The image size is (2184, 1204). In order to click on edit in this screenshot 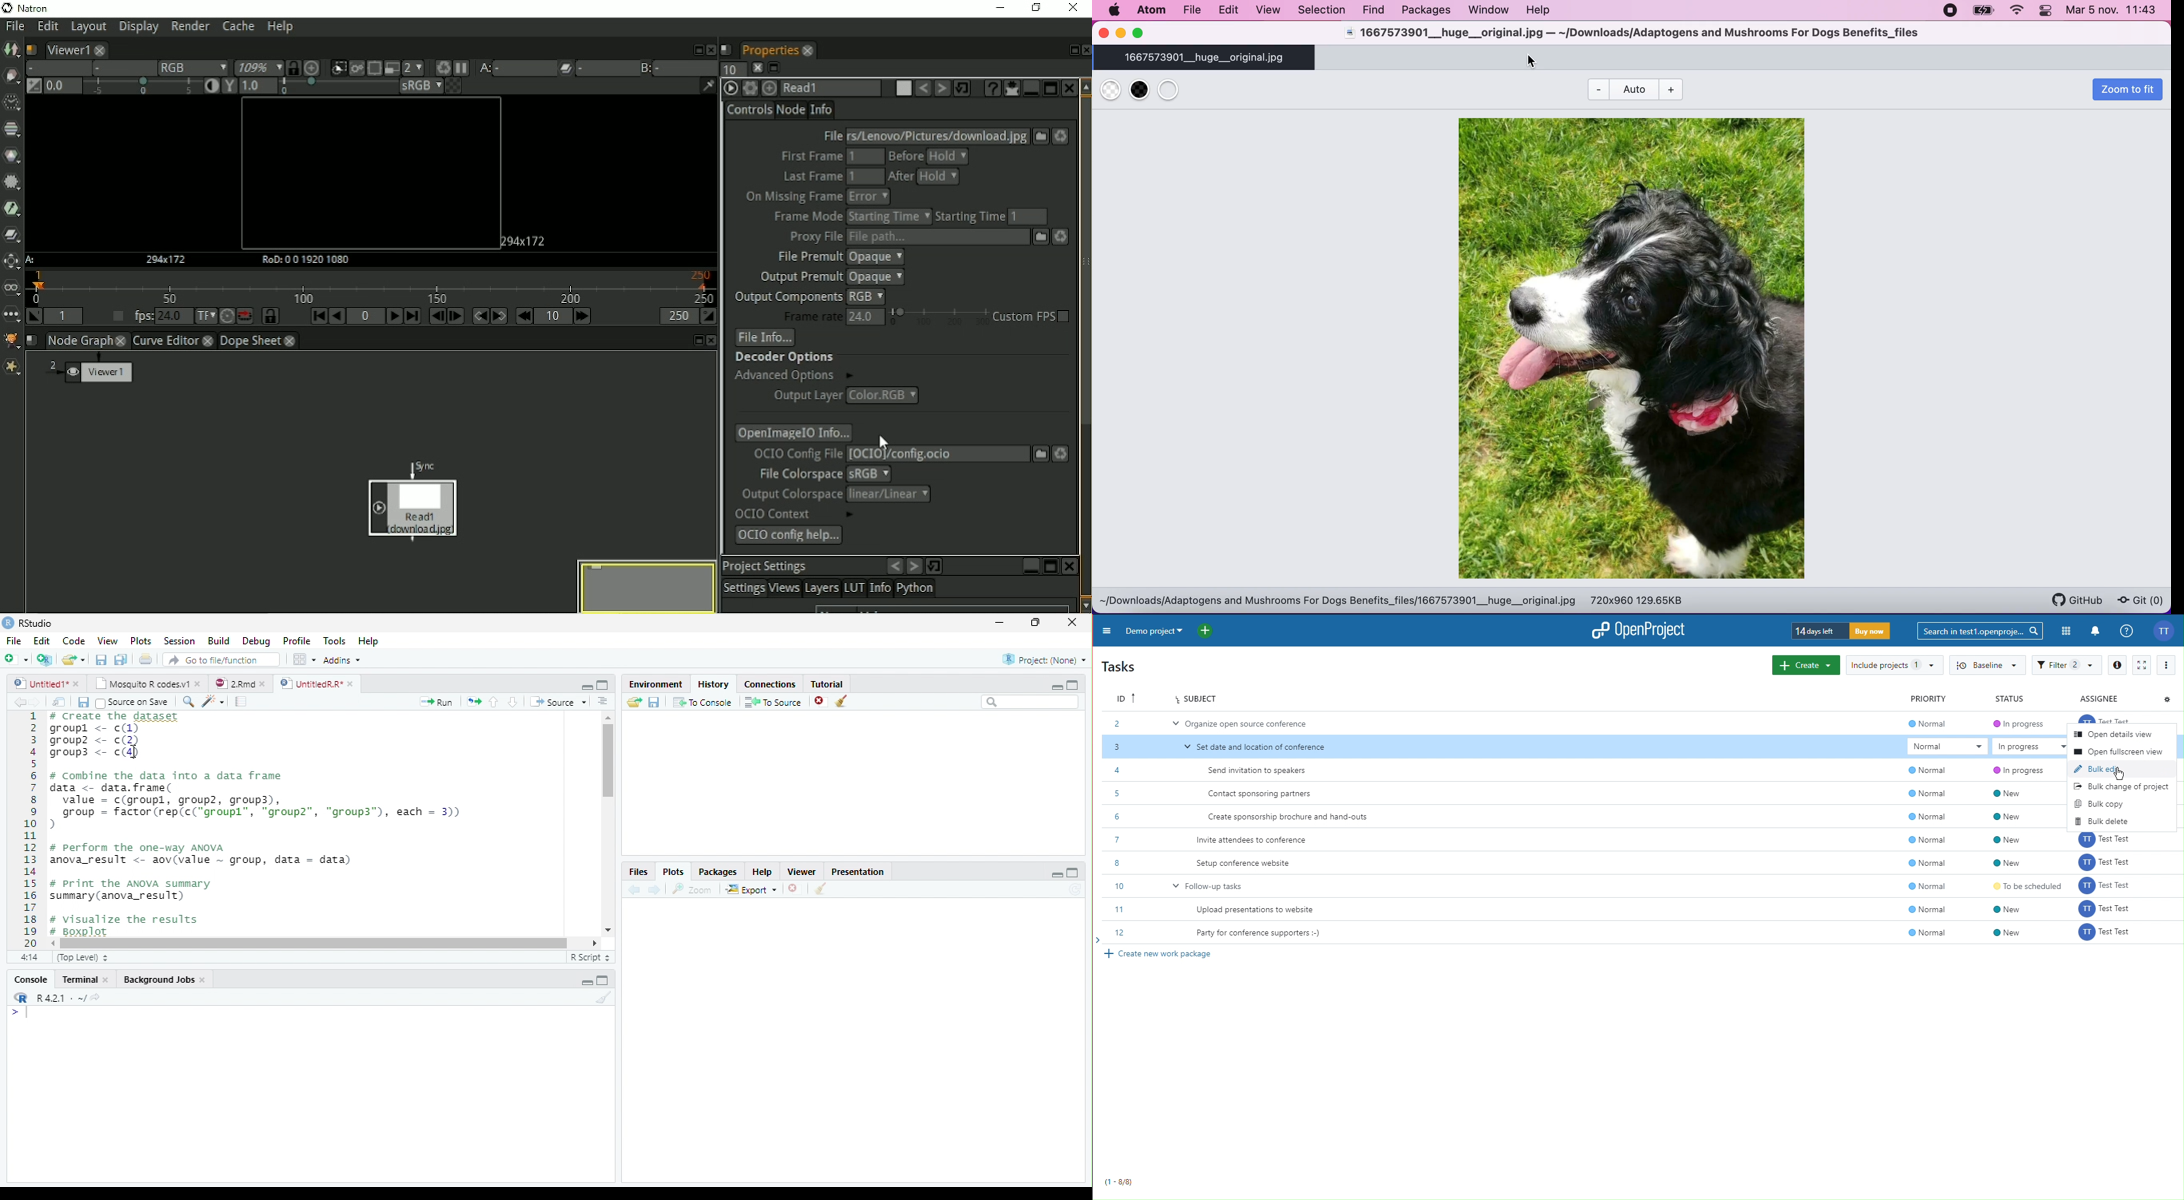, I will do `click(1228, 9)`.